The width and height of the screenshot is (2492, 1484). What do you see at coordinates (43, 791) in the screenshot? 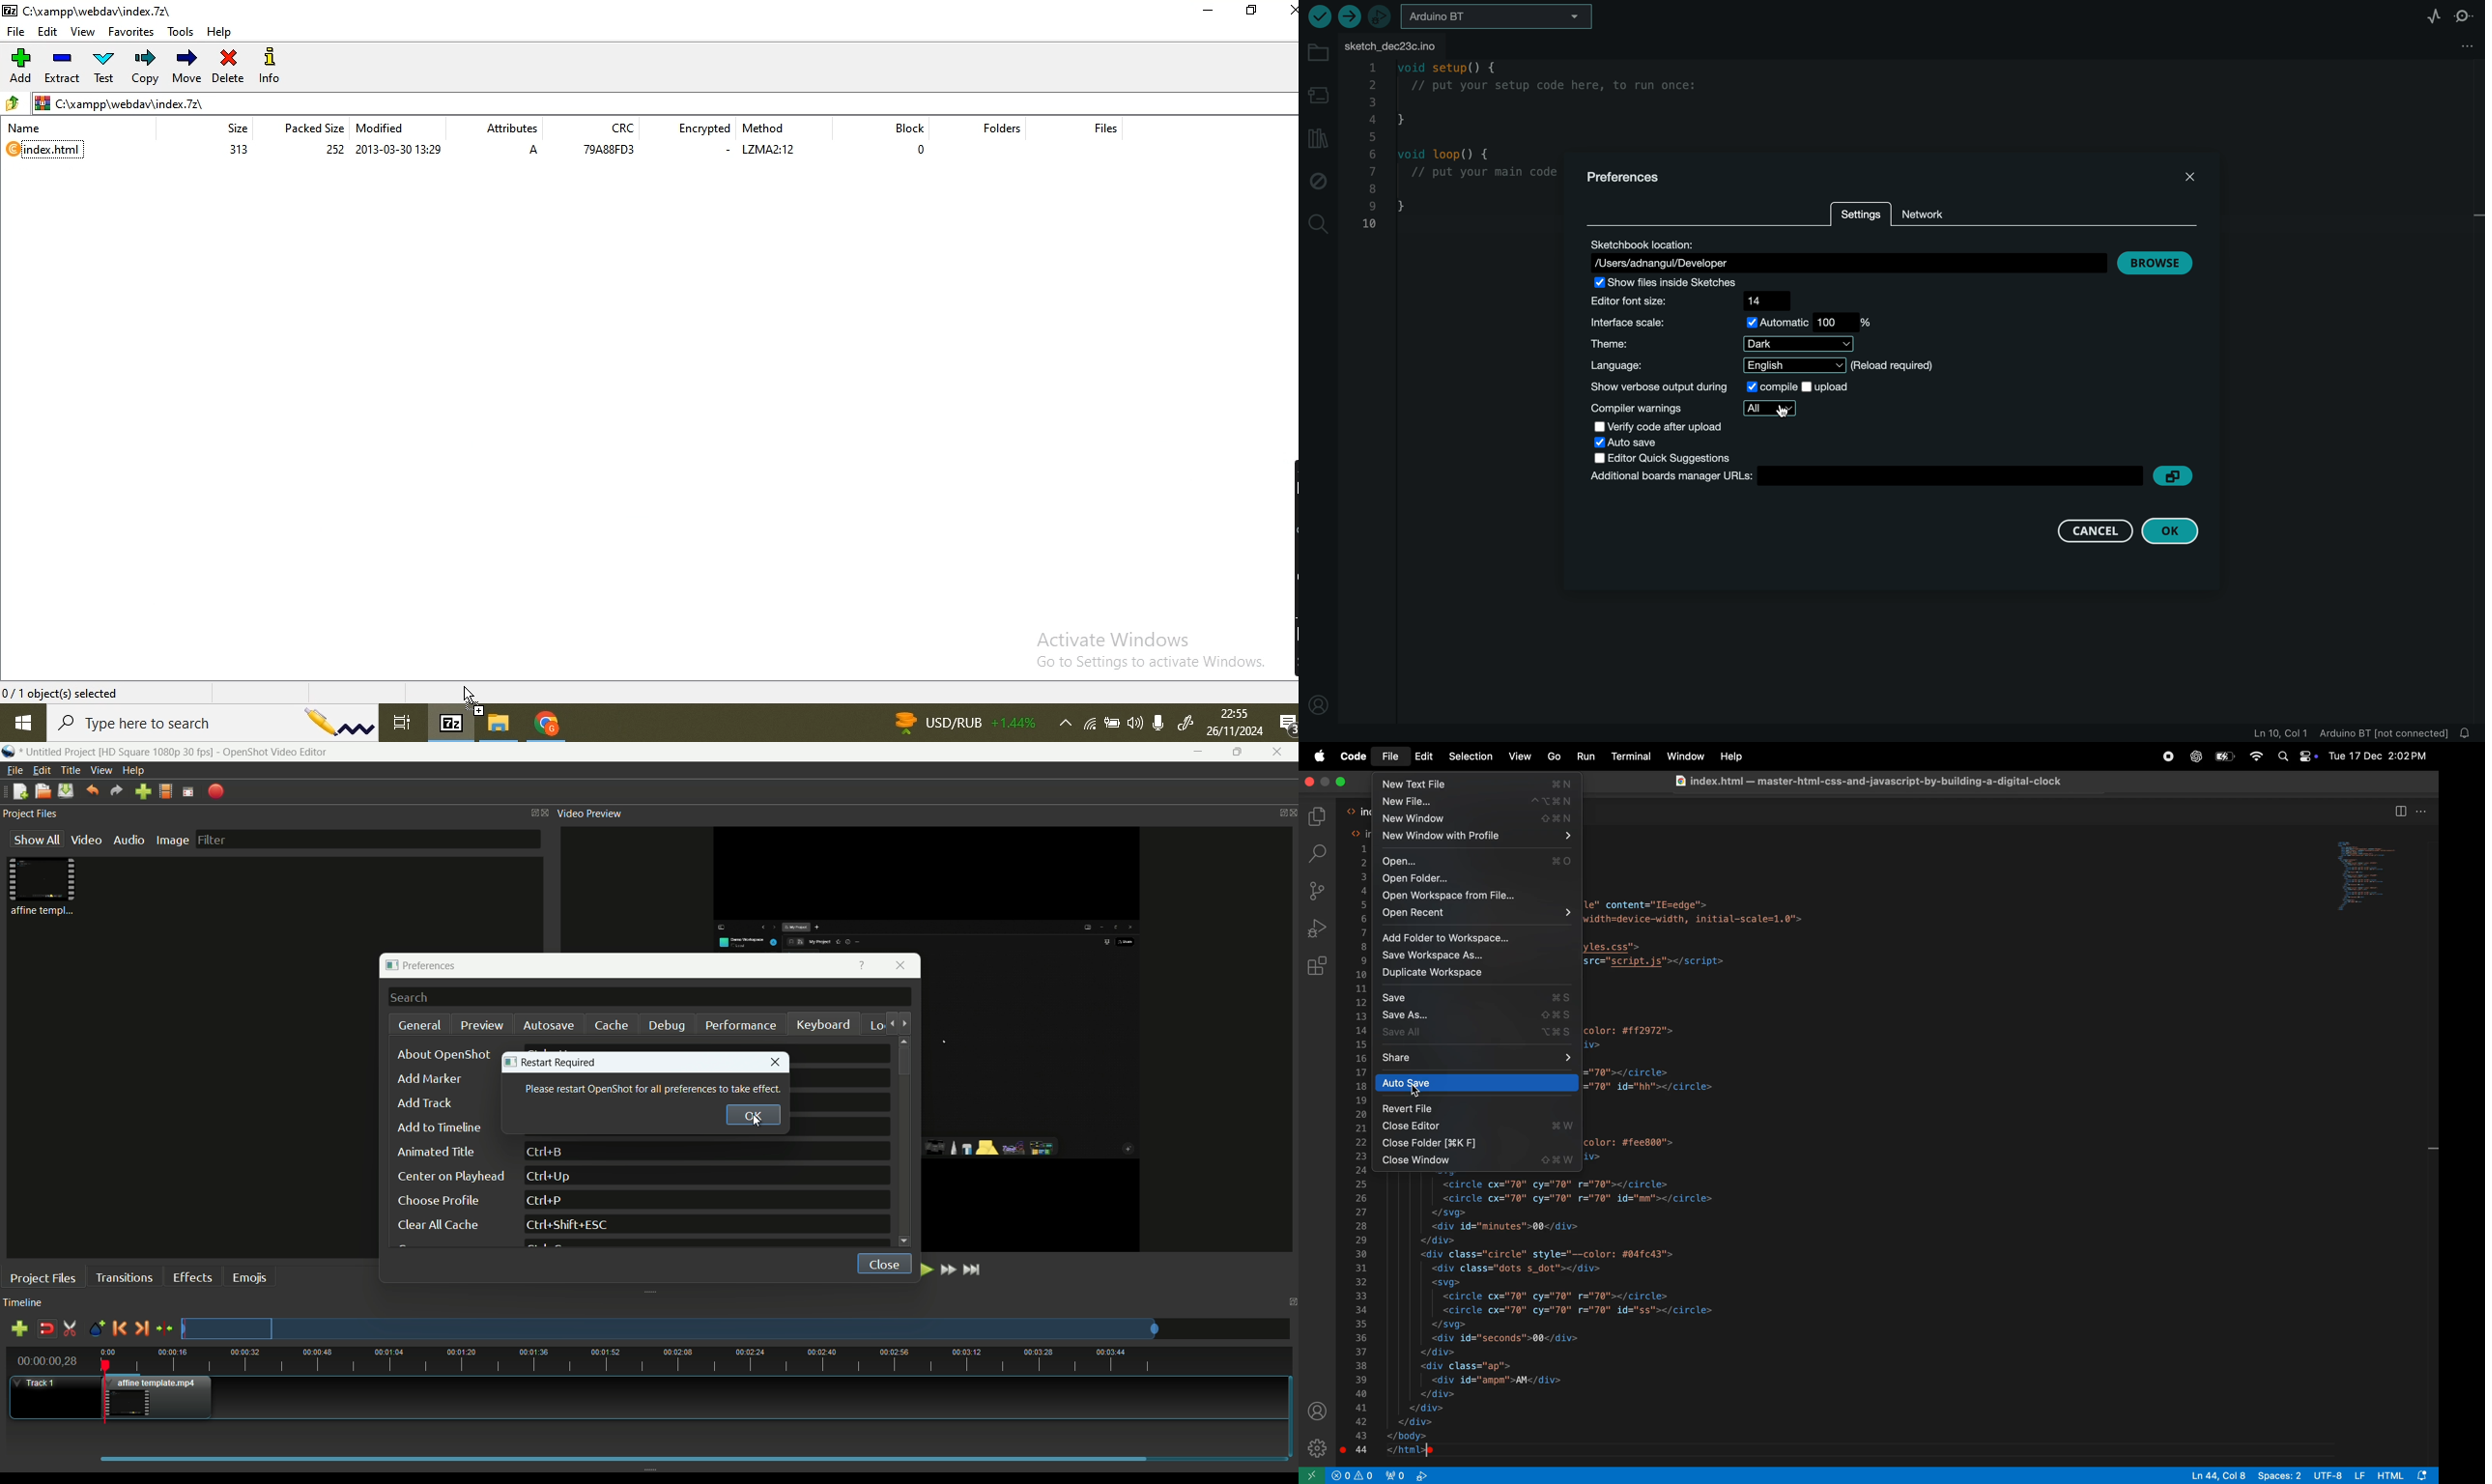
I see `open file` at bounding box center [43, 791].